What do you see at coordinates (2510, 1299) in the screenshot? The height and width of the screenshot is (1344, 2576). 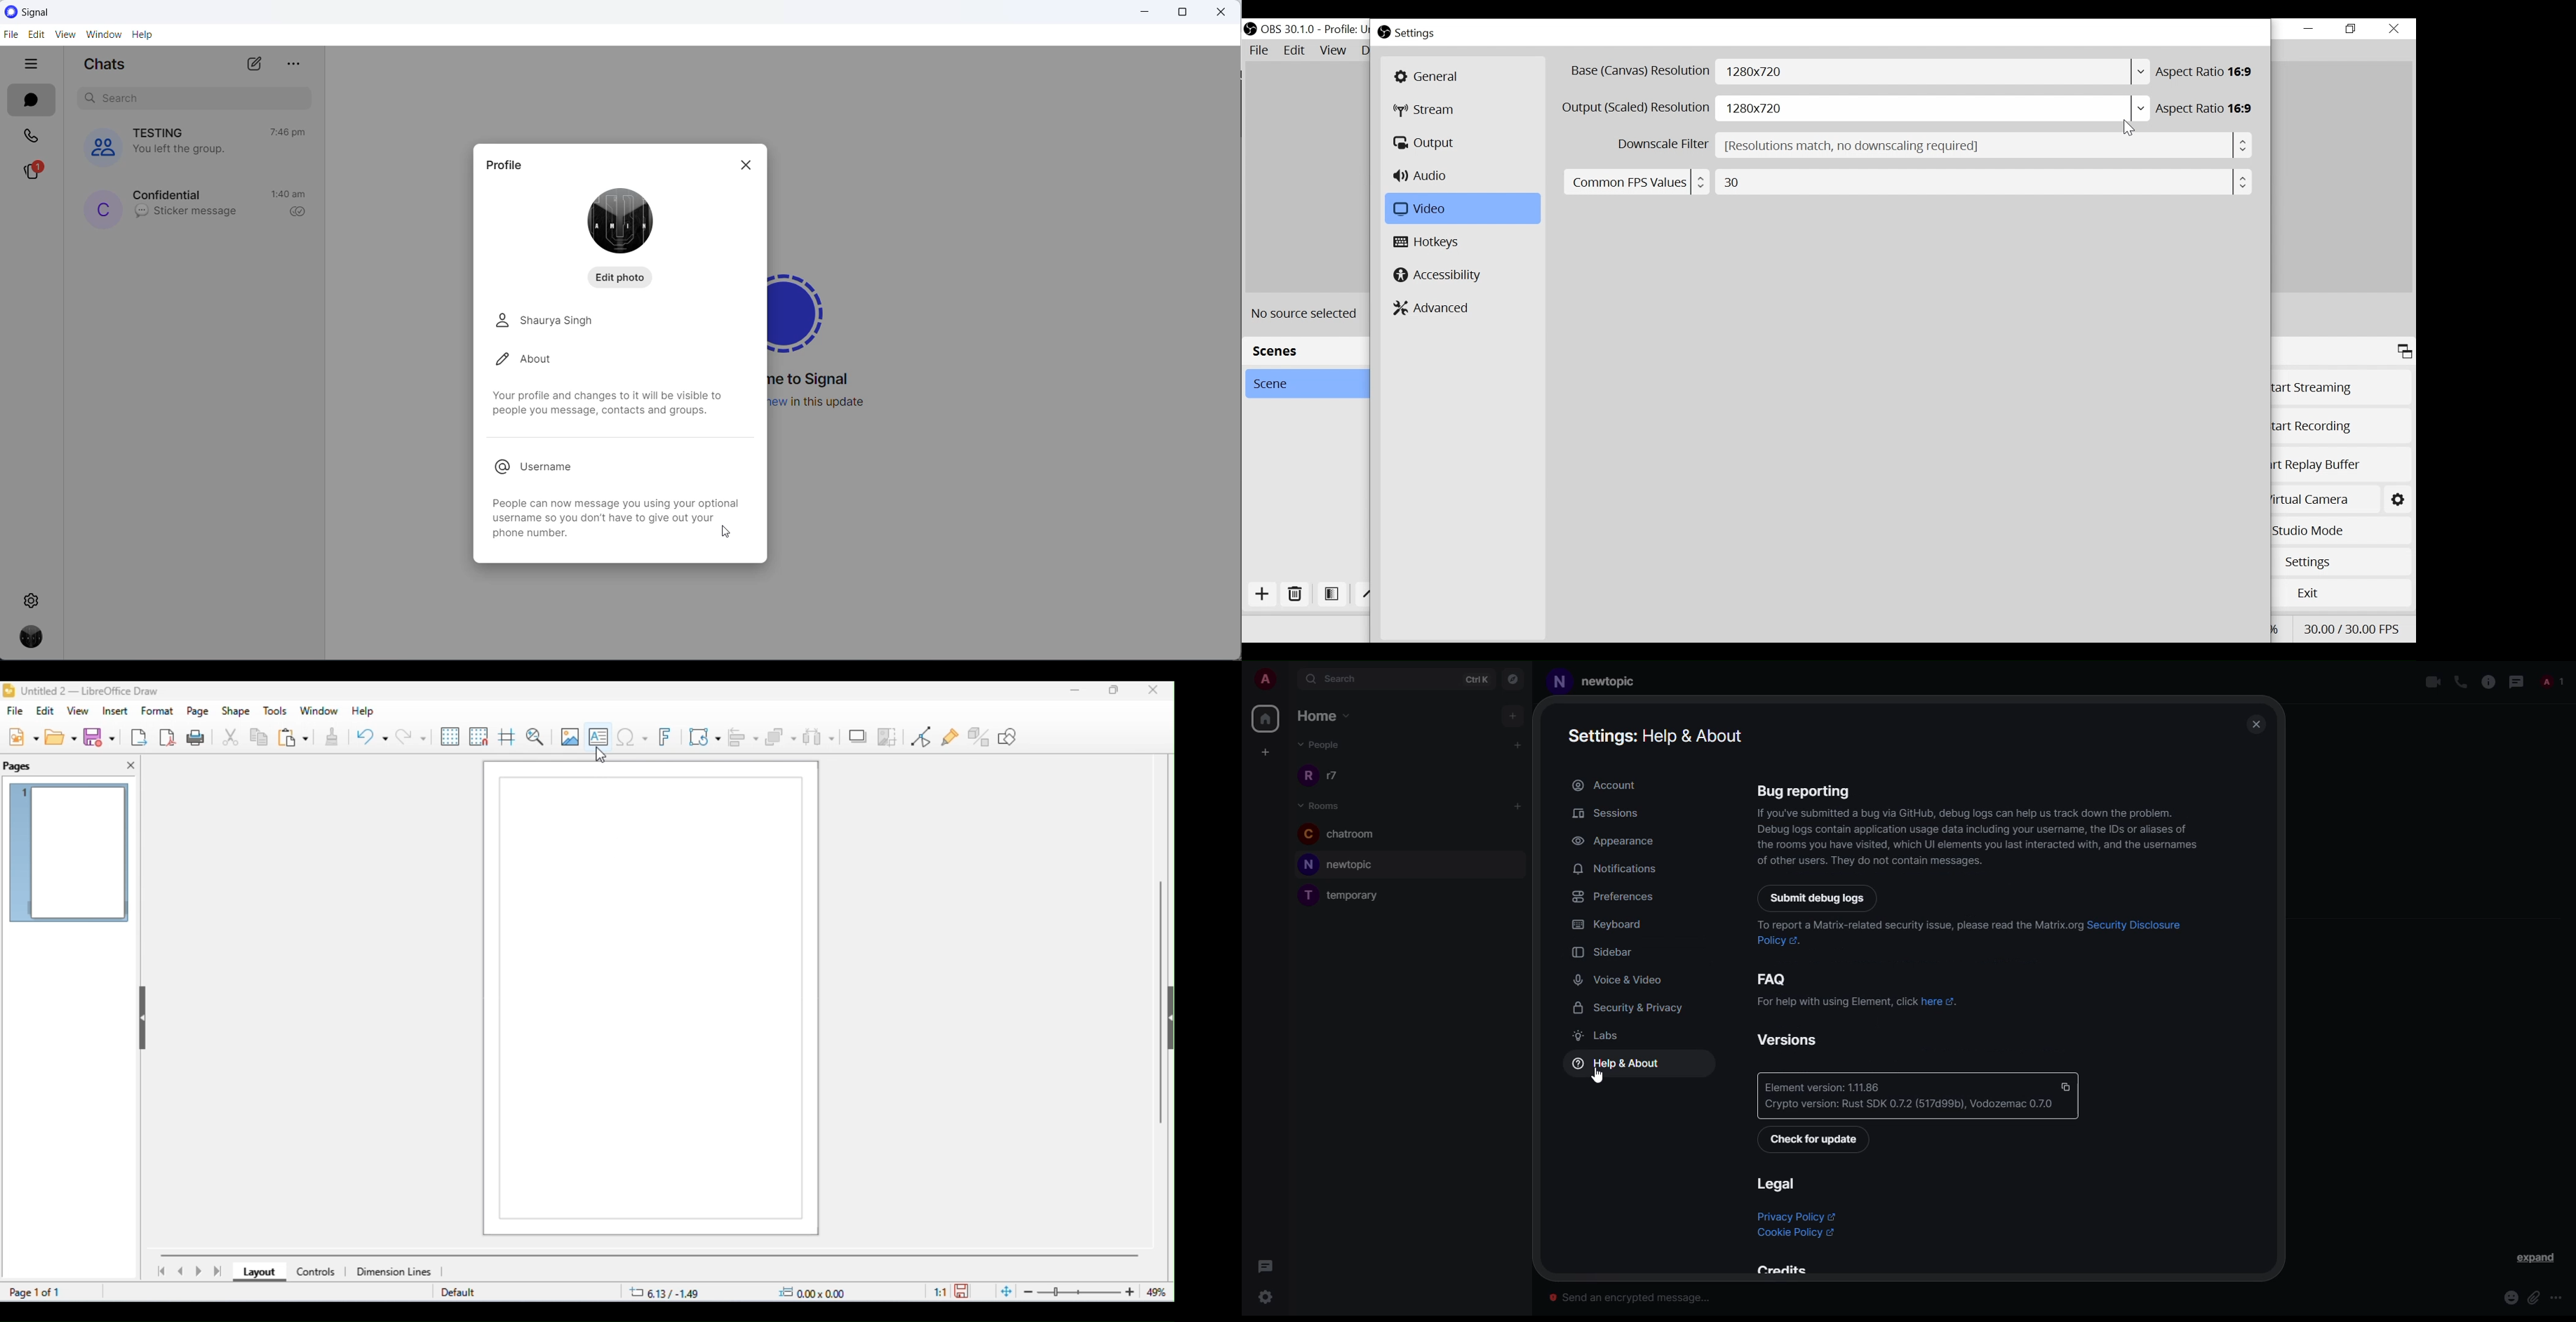 I see `emoji` at bounding box center [2510, 1299].